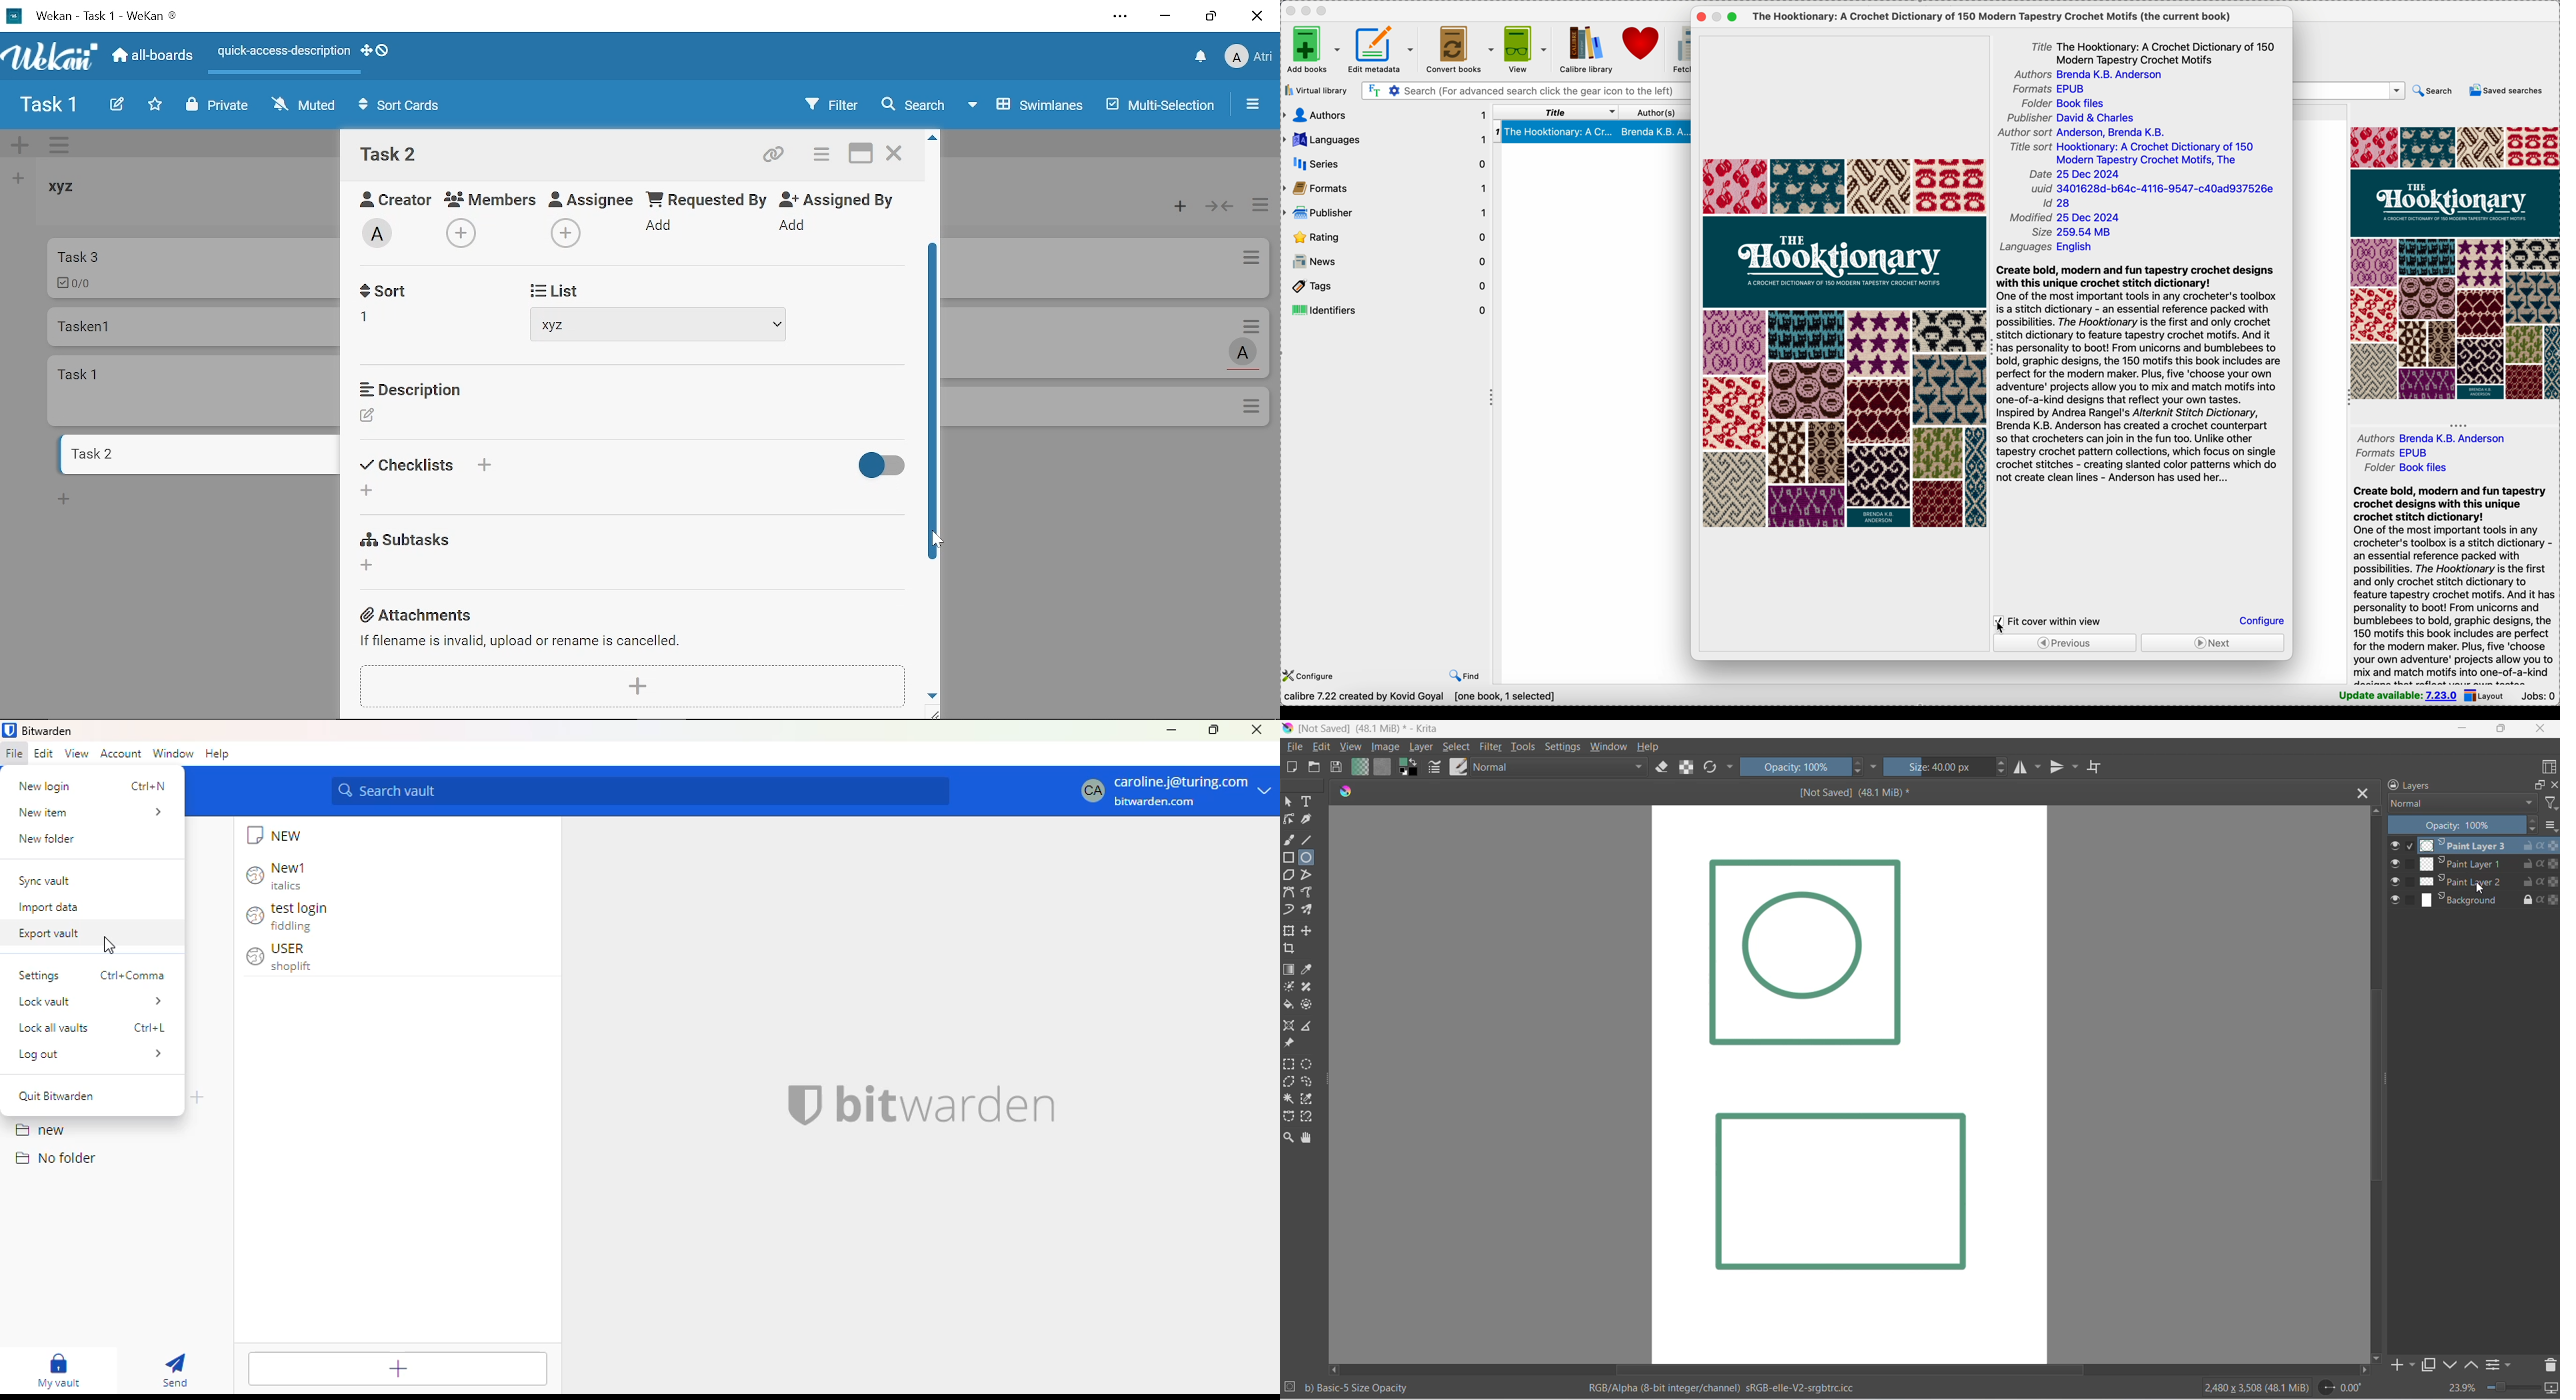 The image size is (2576, 1400). Describe the element at coordinates (48, 105) in the screenshot. I see `Board name` at that location.